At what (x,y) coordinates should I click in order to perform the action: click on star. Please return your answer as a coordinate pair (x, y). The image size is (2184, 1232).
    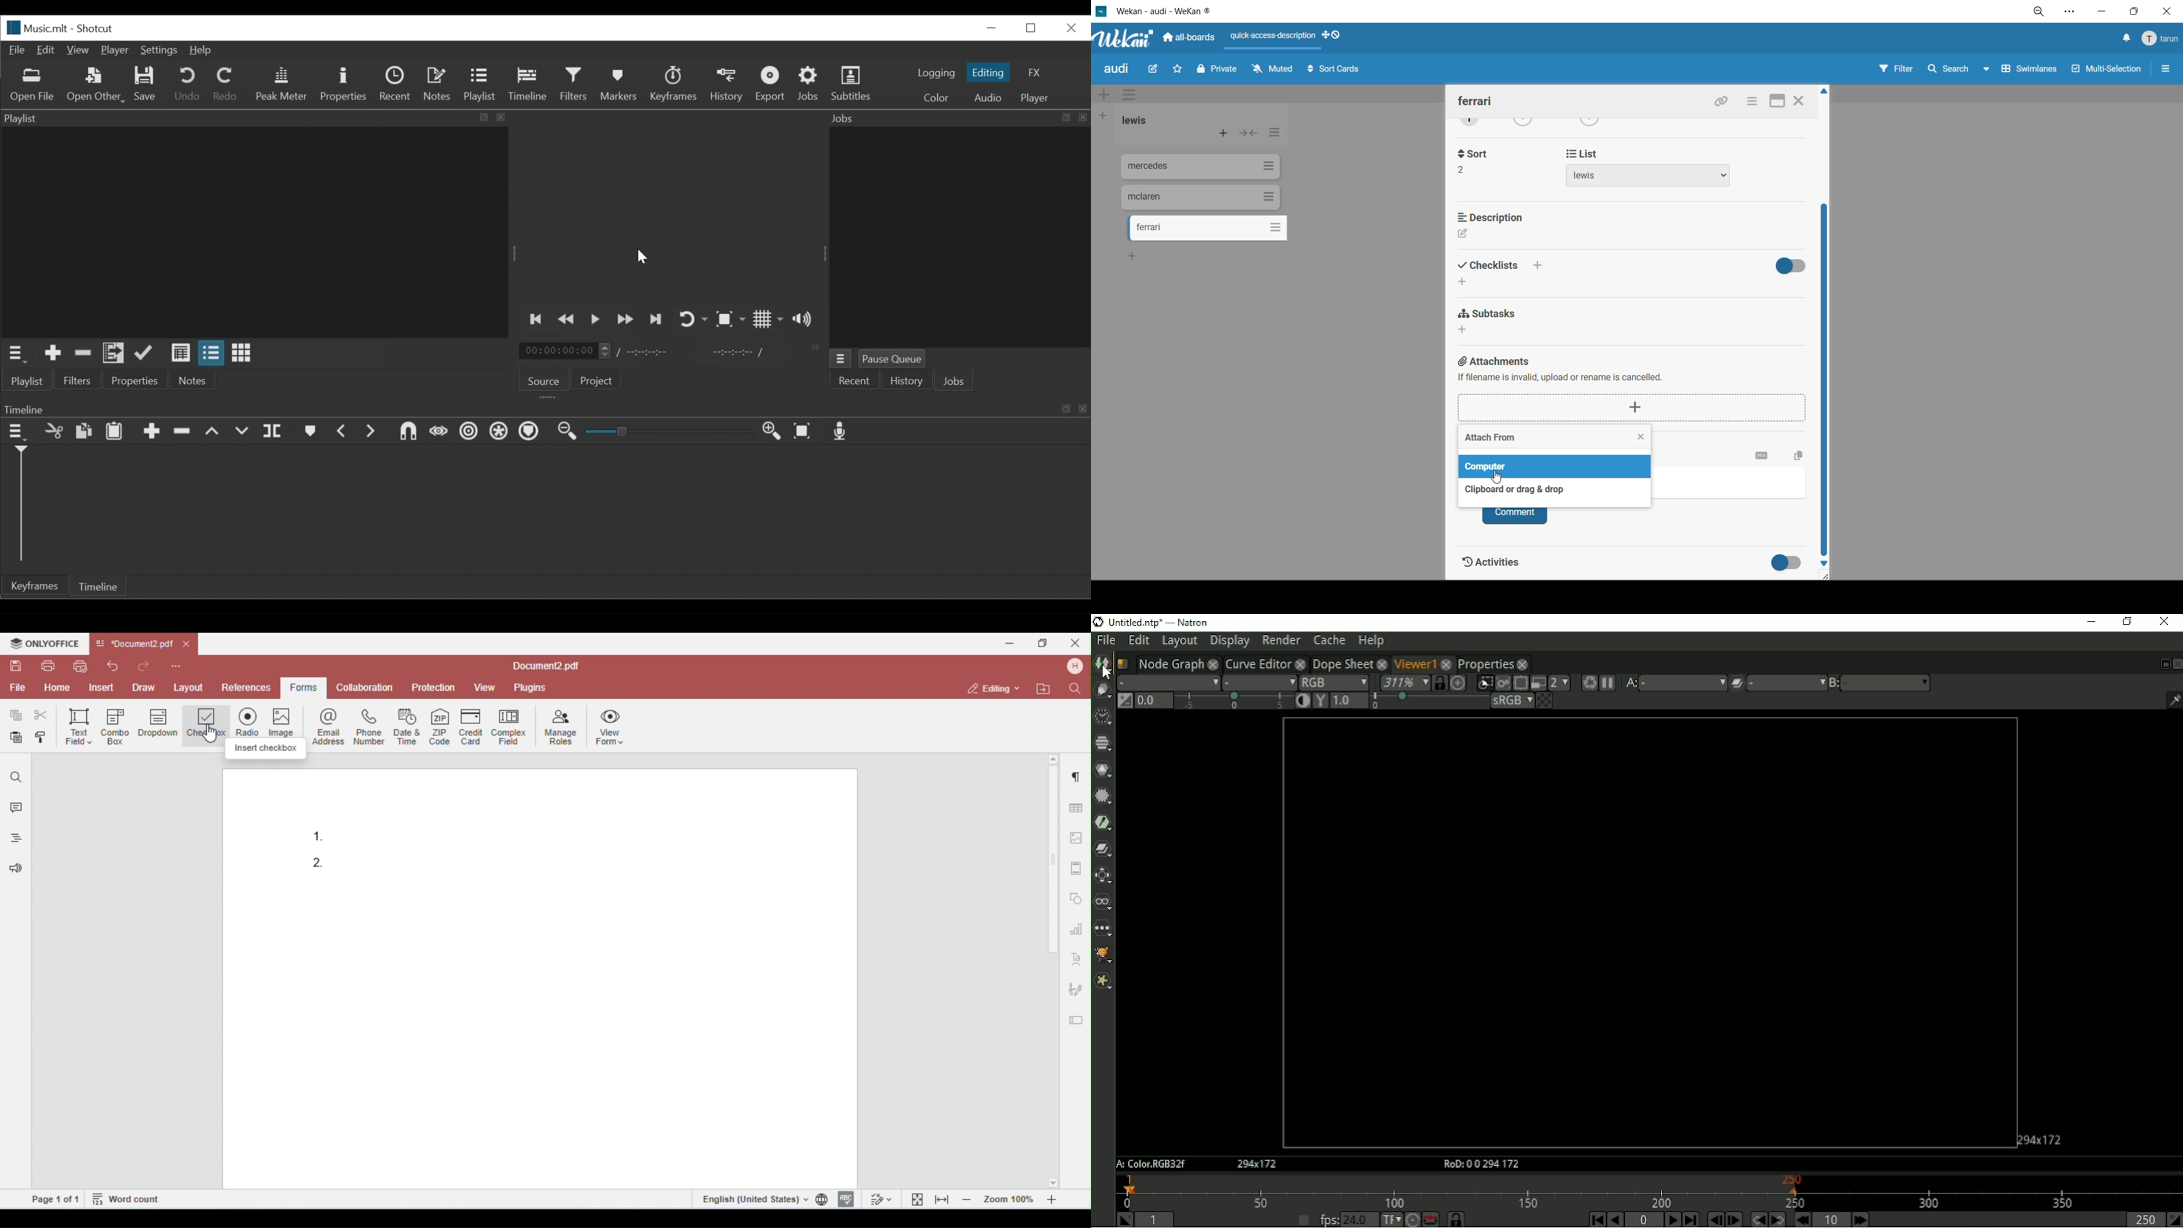
    Looking at the image, I should click on (1177, 69).